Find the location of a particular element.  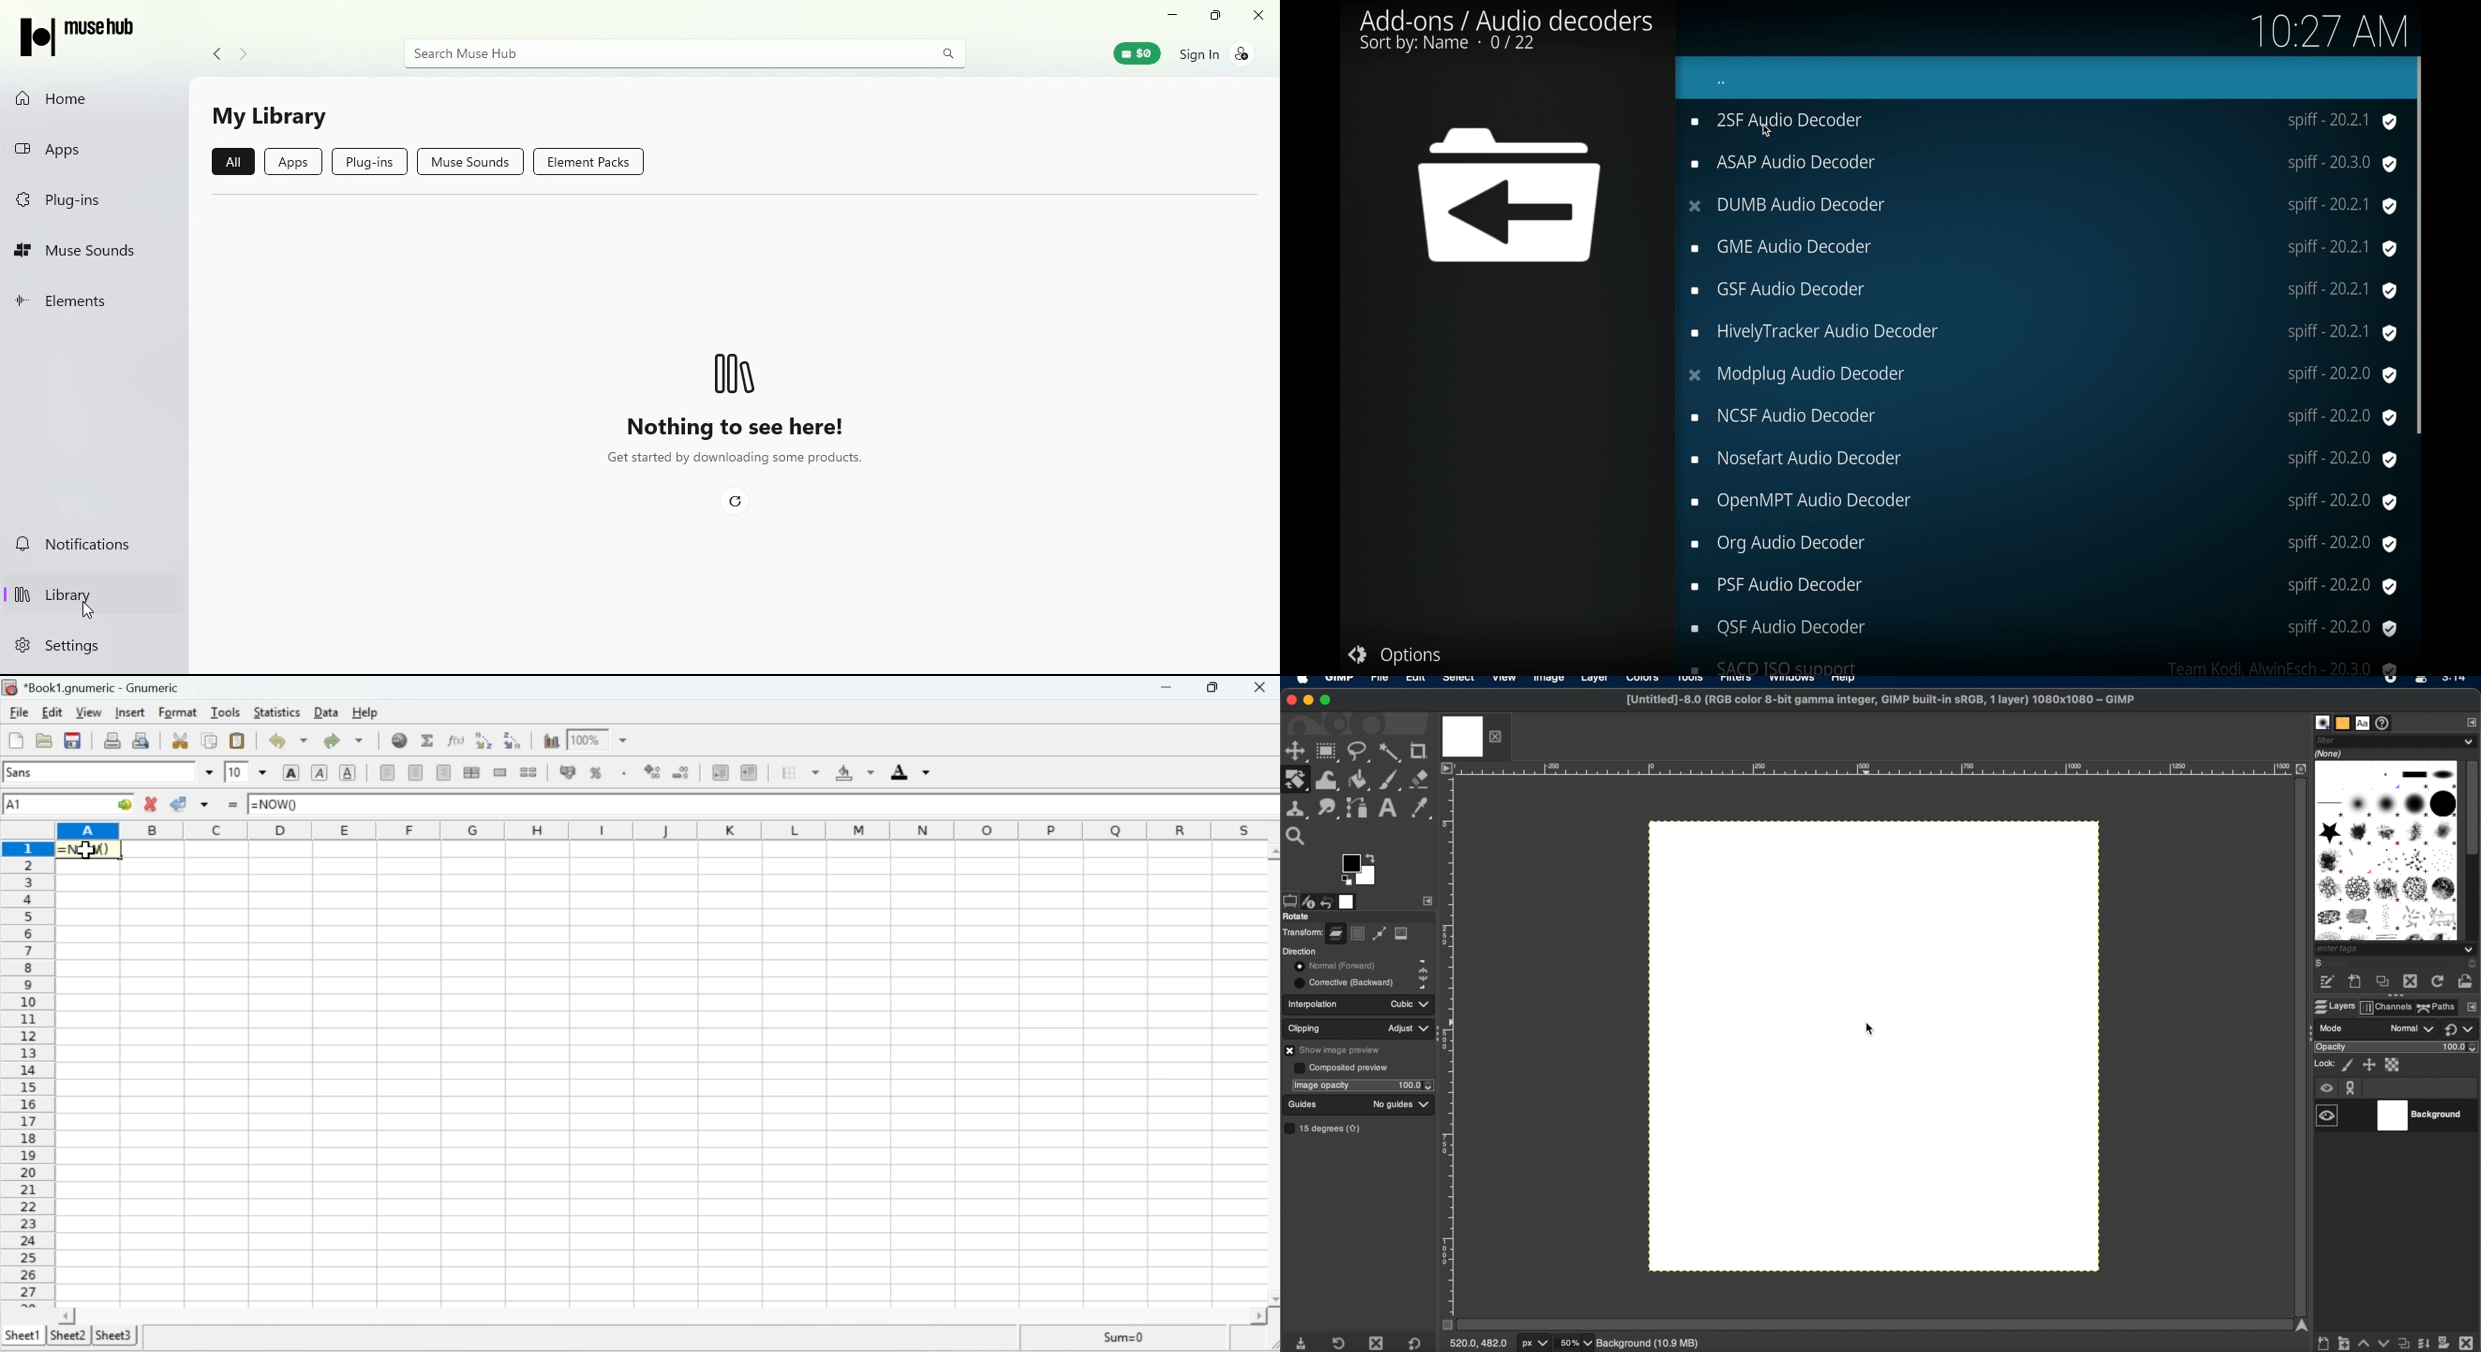

IY | of PICs | ape eames, | LE NN 1 a is located at coordinates (2042, 204).